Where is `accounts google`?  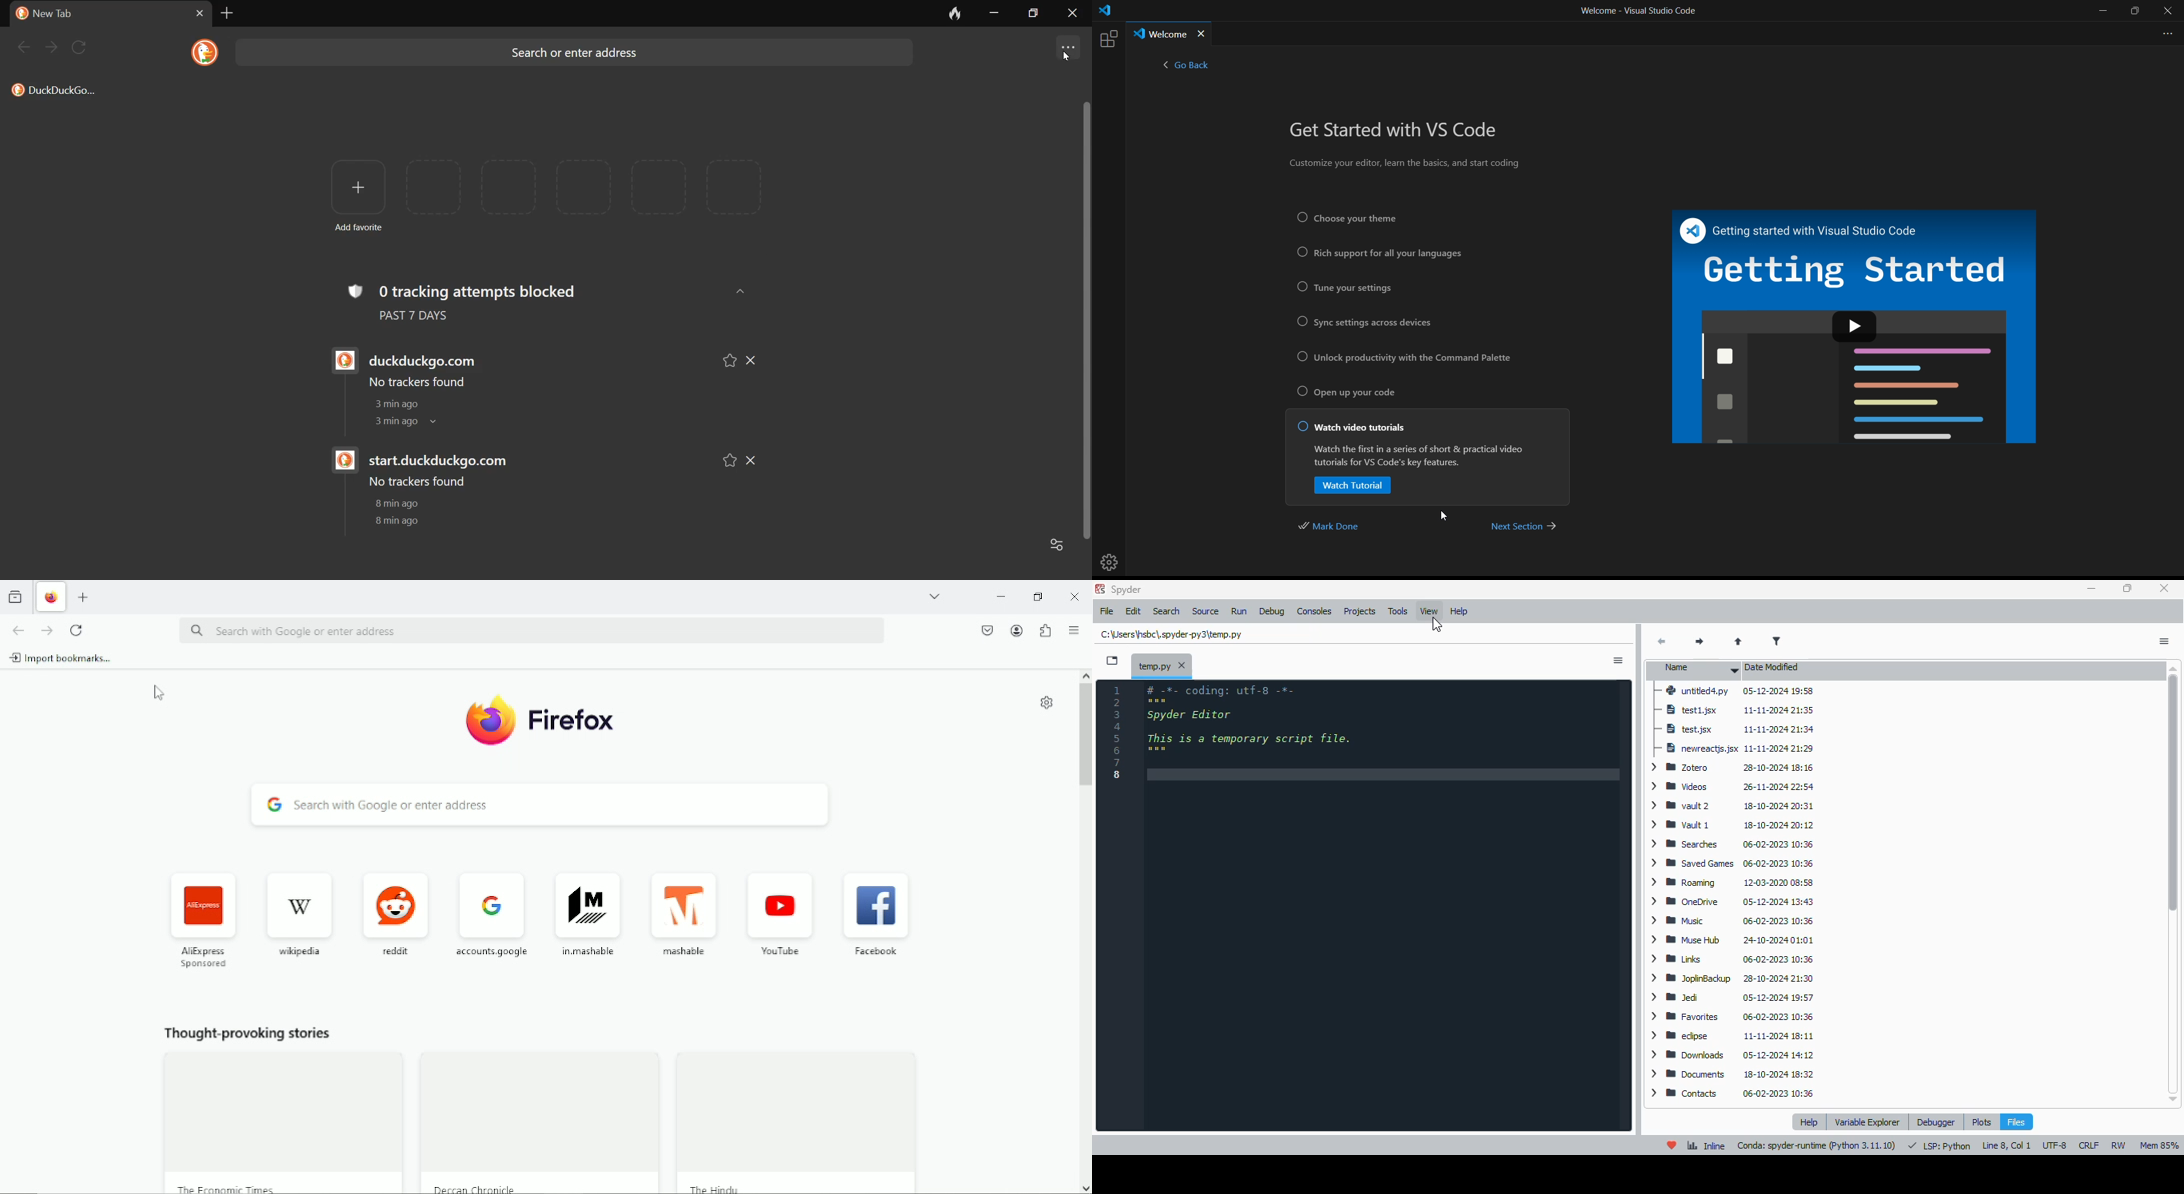
accounts google is located at coordinates (494, 912).